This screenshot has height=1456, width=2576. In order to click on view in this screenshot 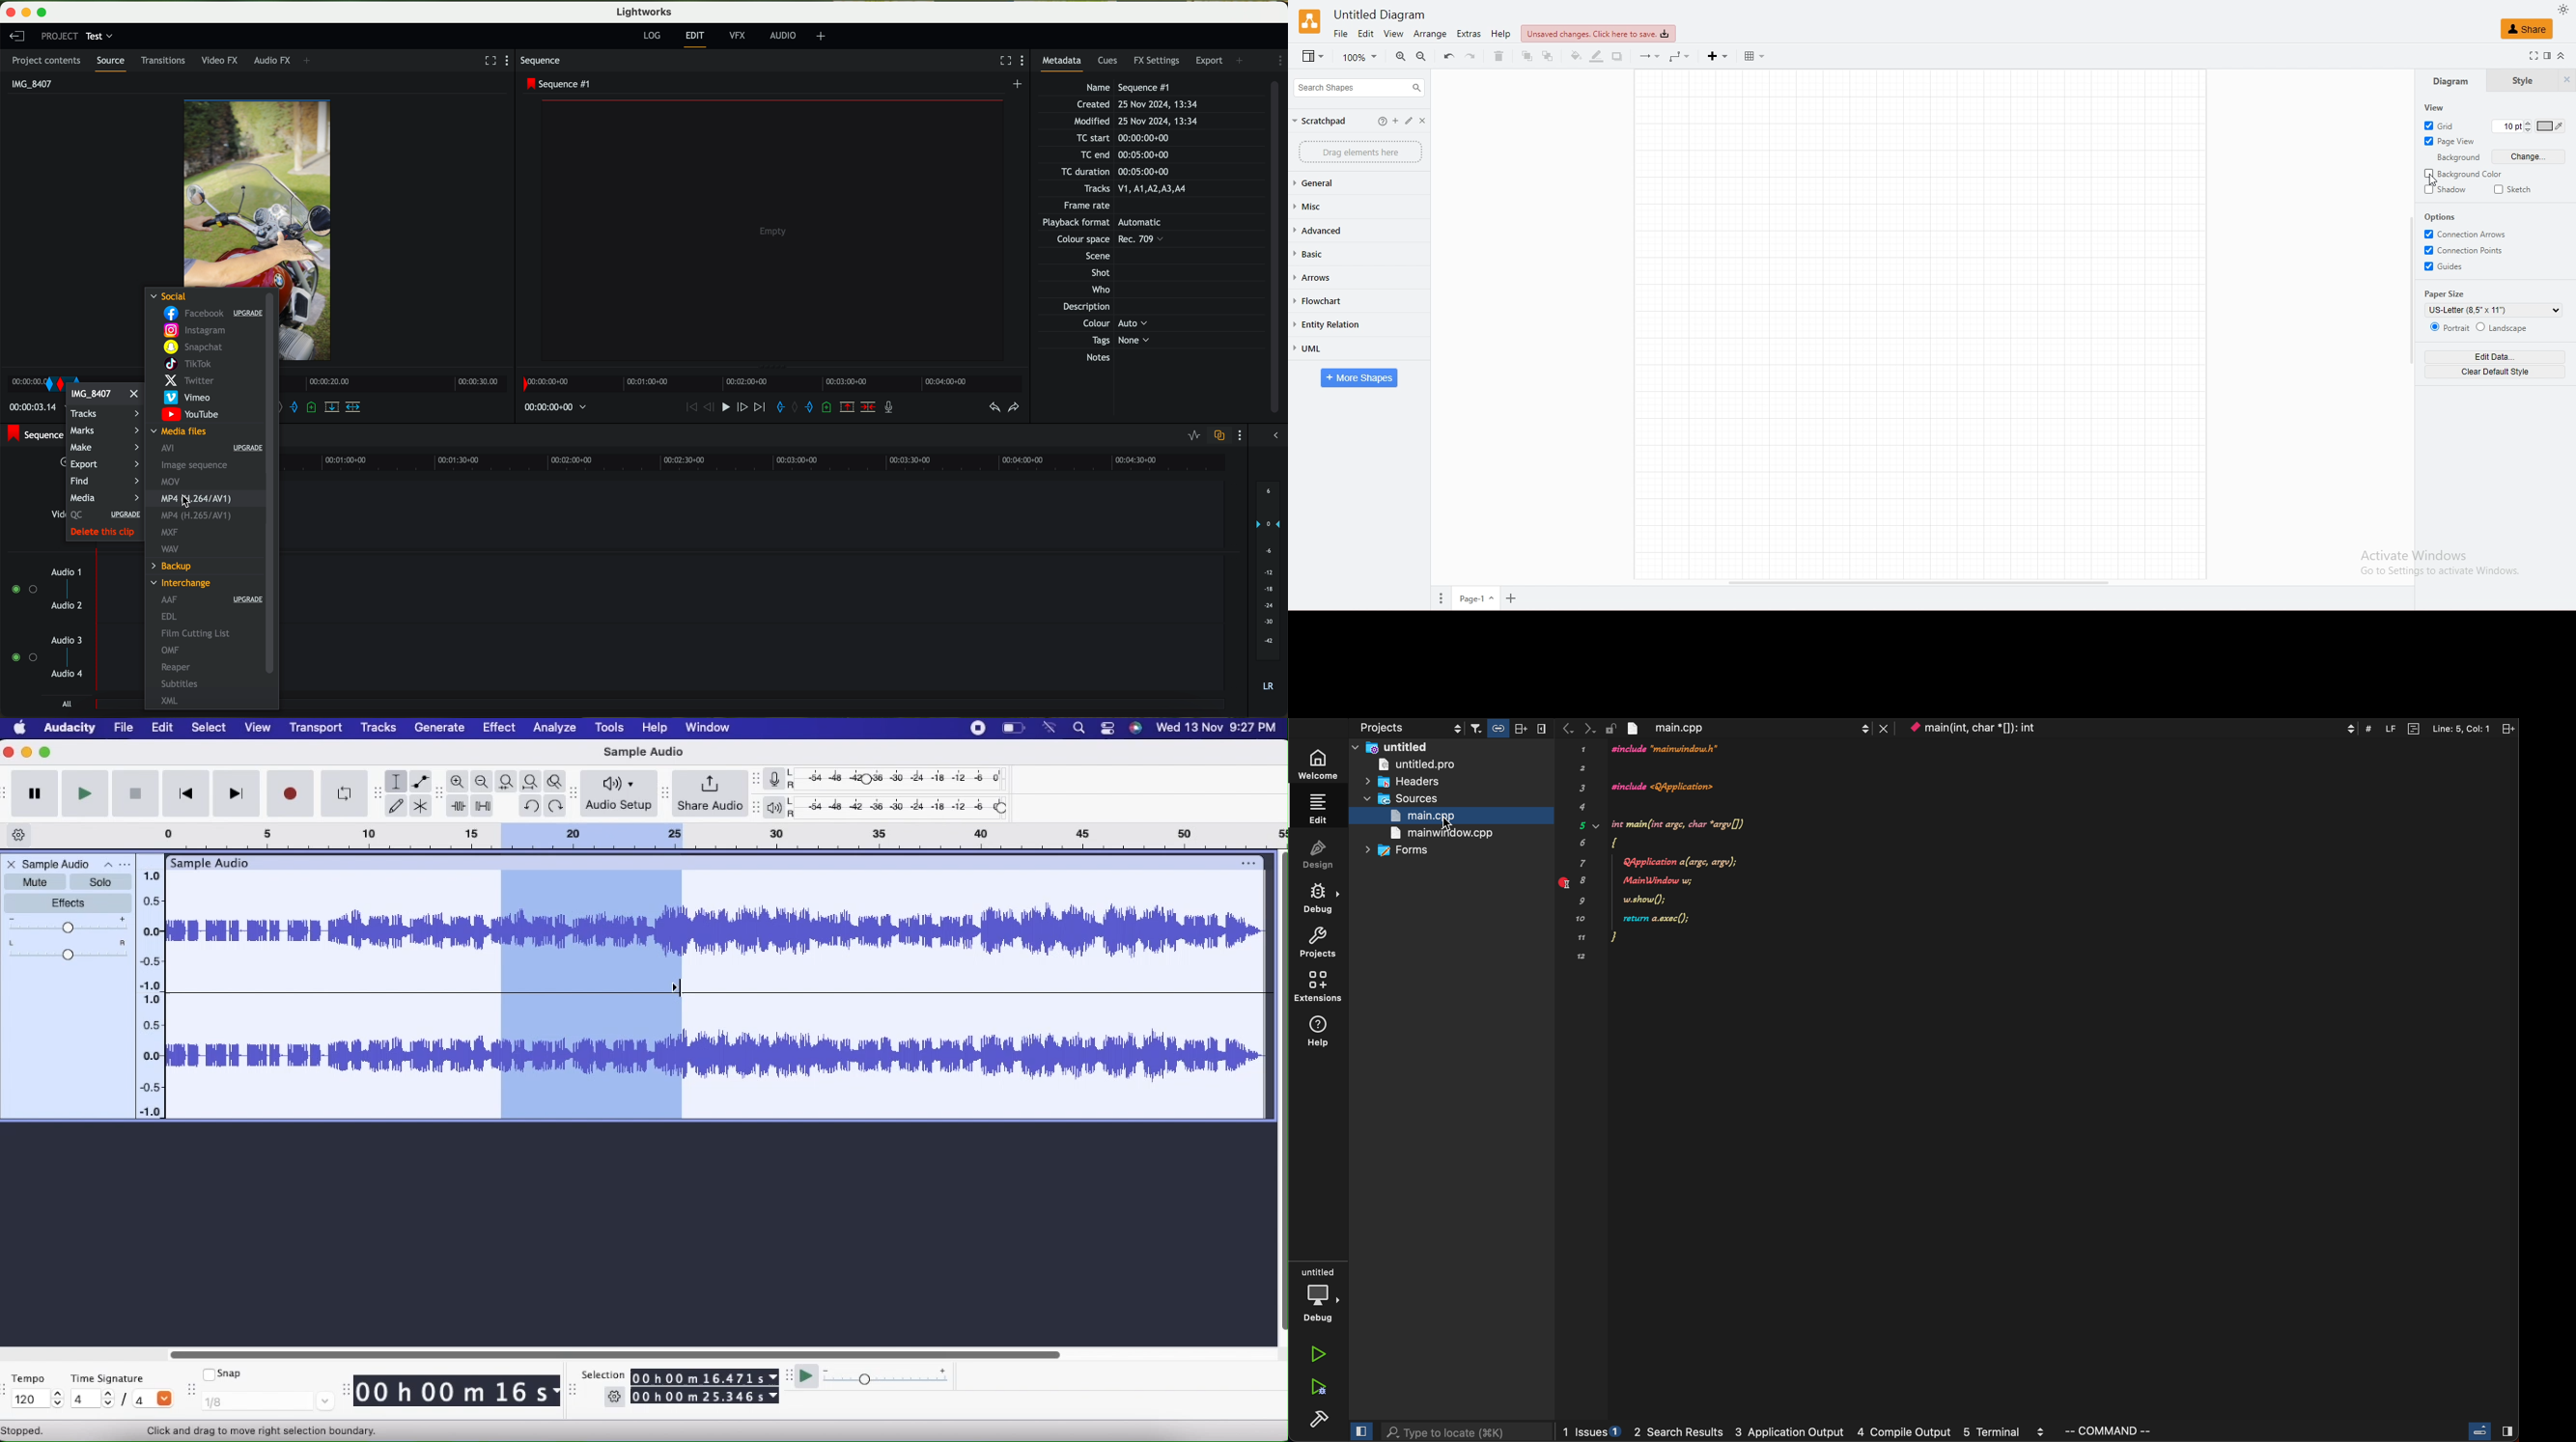, I will do `click(1313, 57)`.